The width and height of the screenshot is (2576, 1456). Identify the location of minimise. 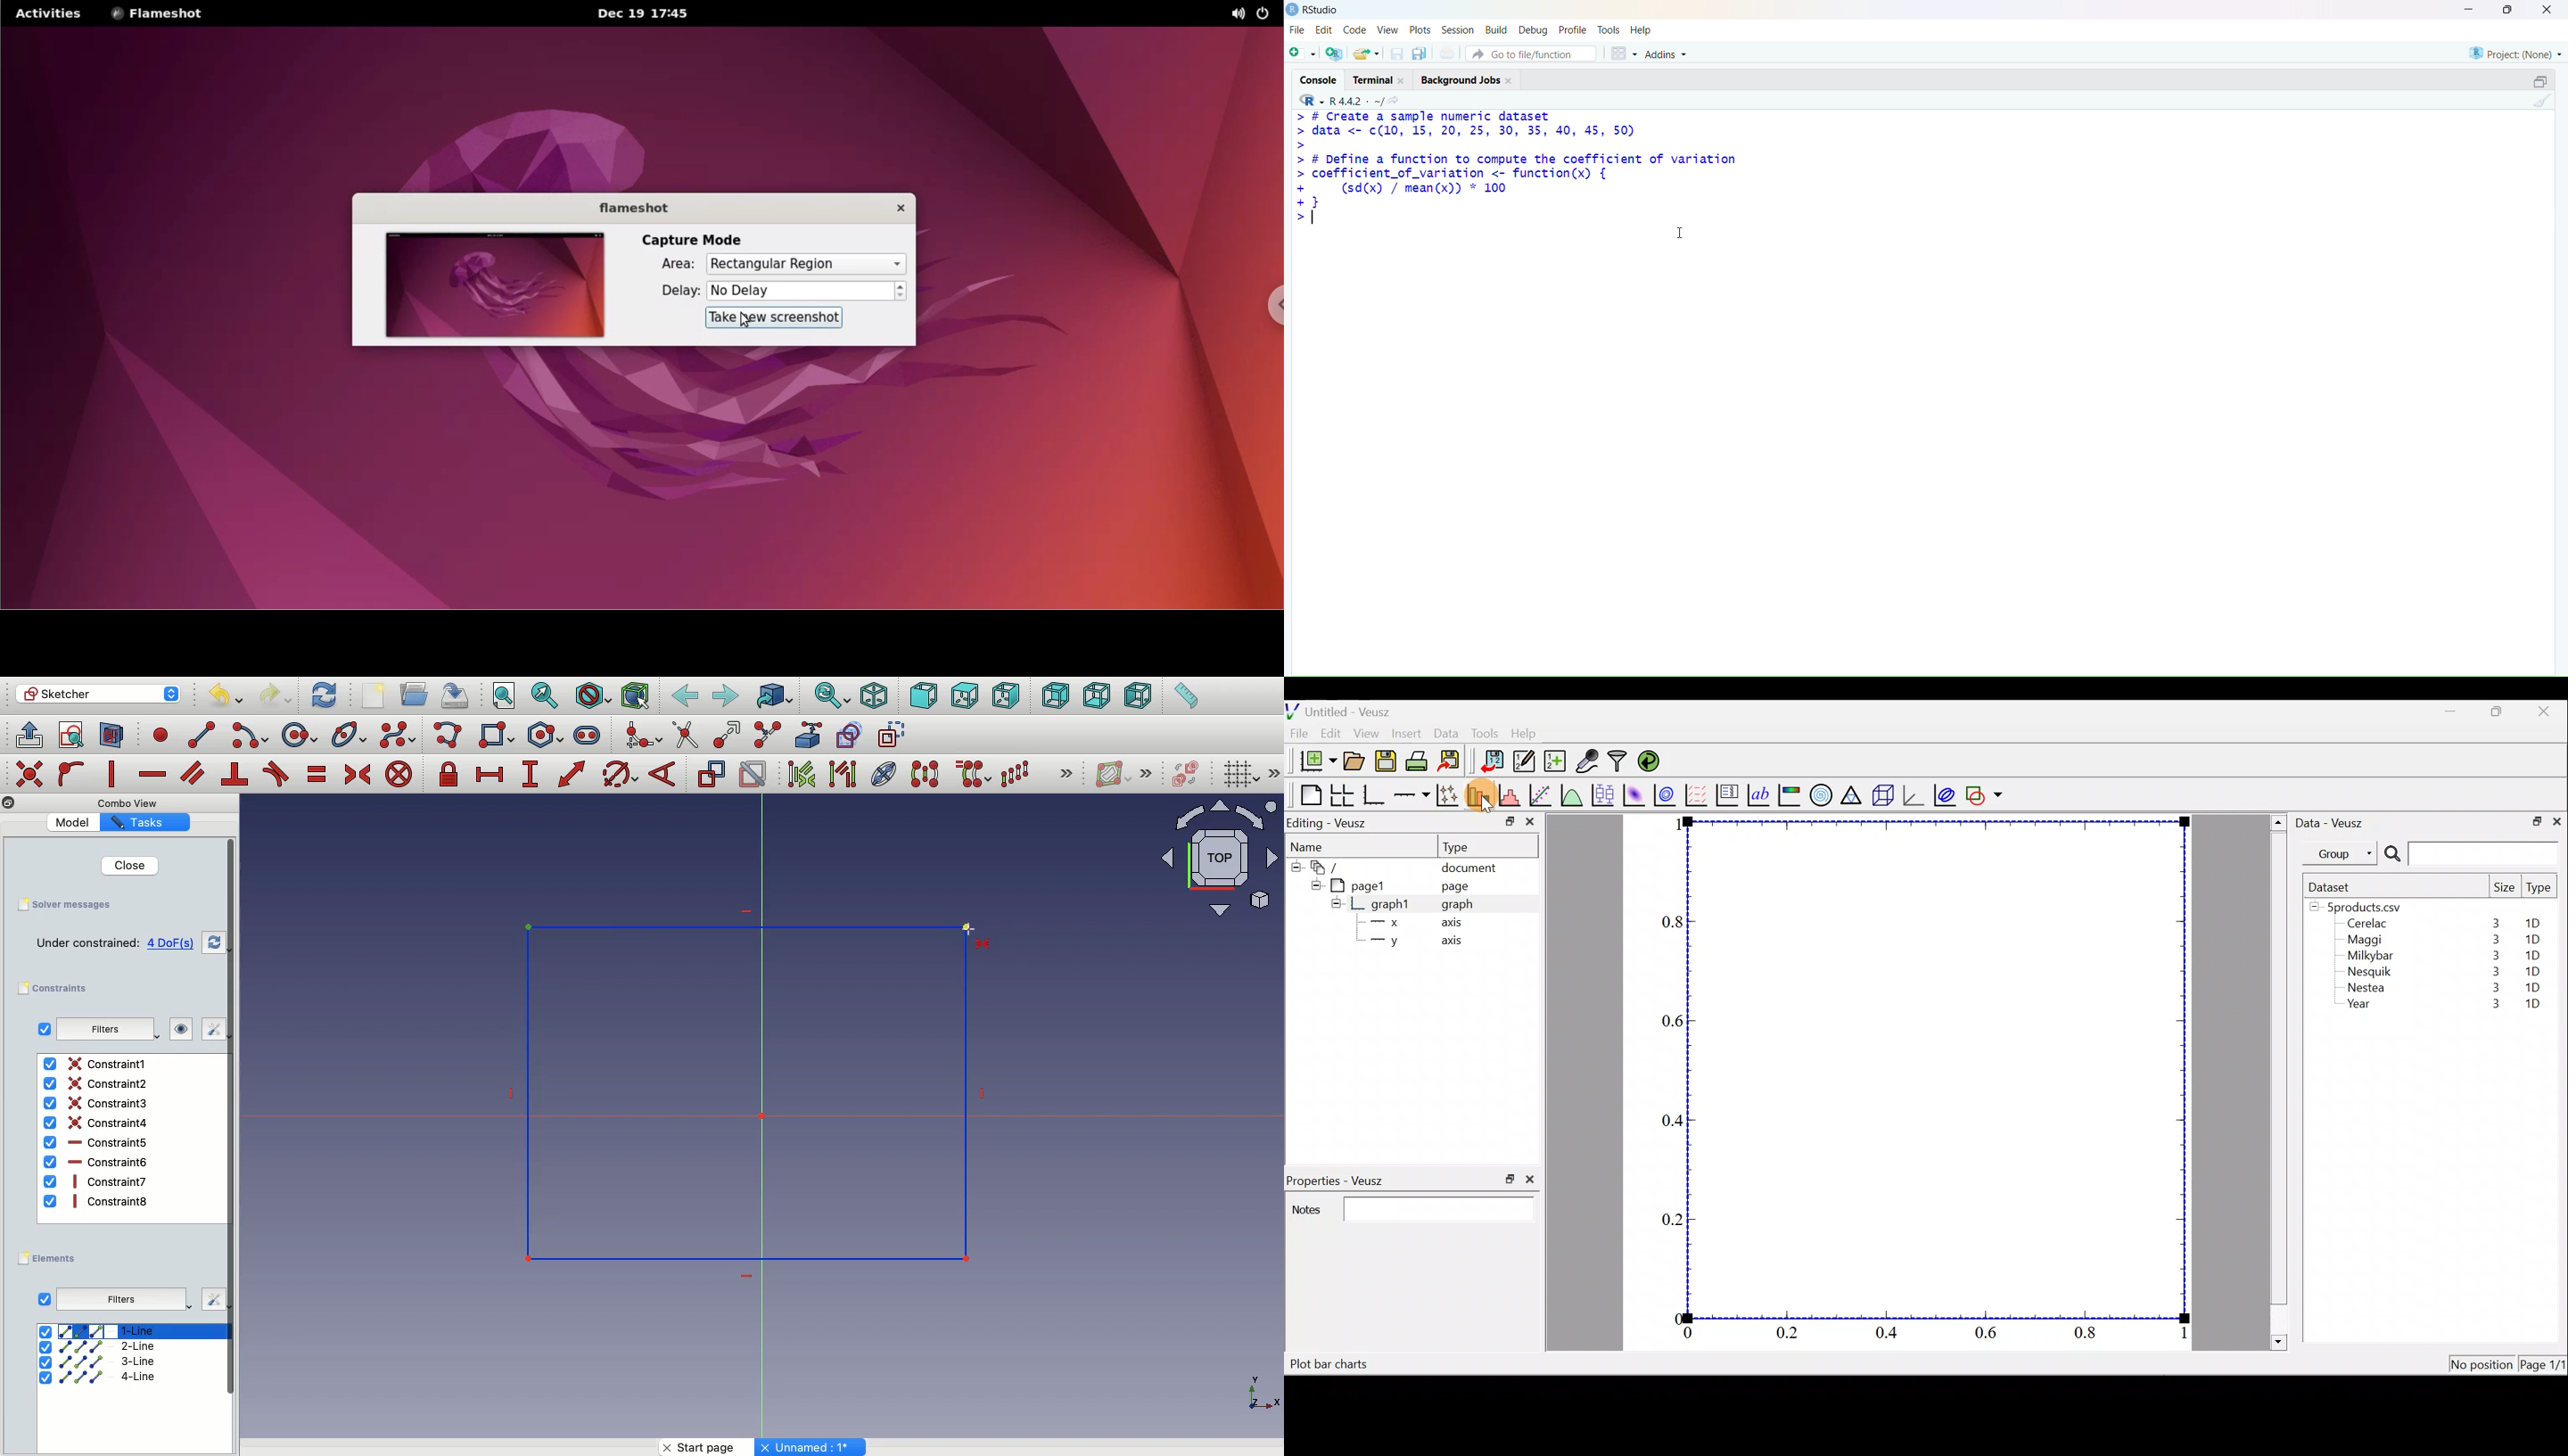
(2470, 9).